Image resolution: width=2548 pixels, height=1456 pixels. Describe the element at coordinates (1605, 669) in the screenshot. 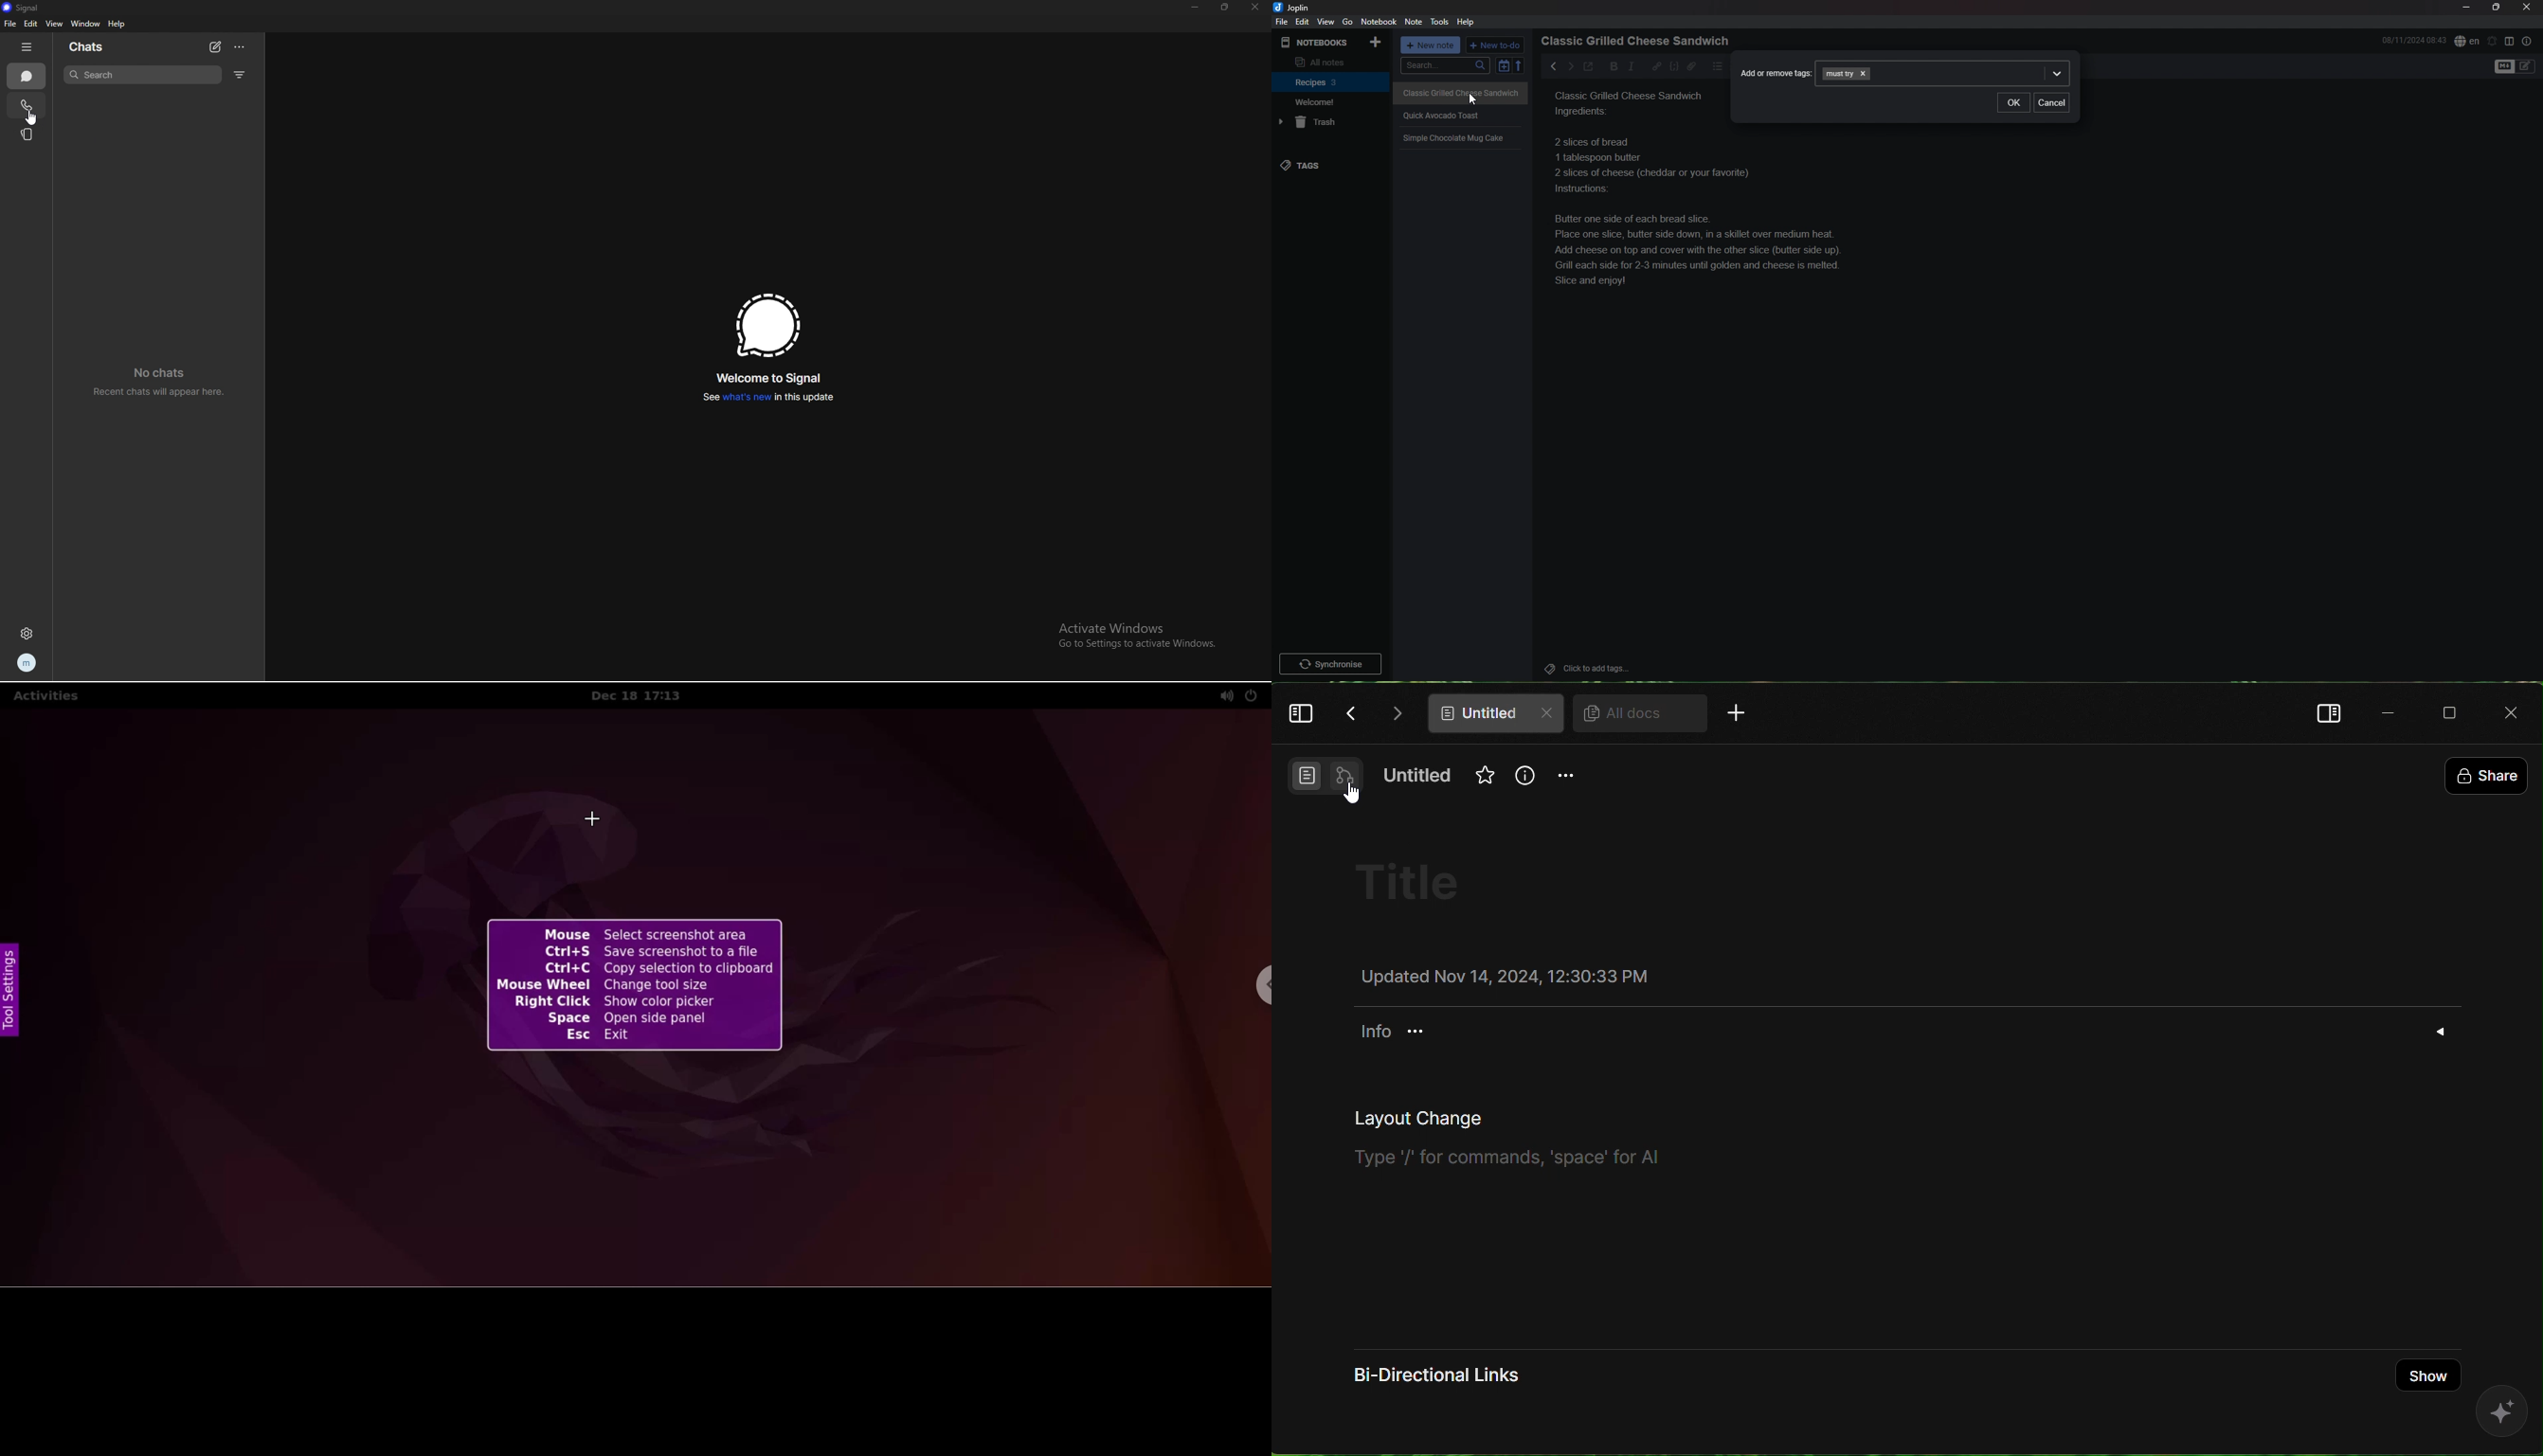

I see `click to add tags` at that location.